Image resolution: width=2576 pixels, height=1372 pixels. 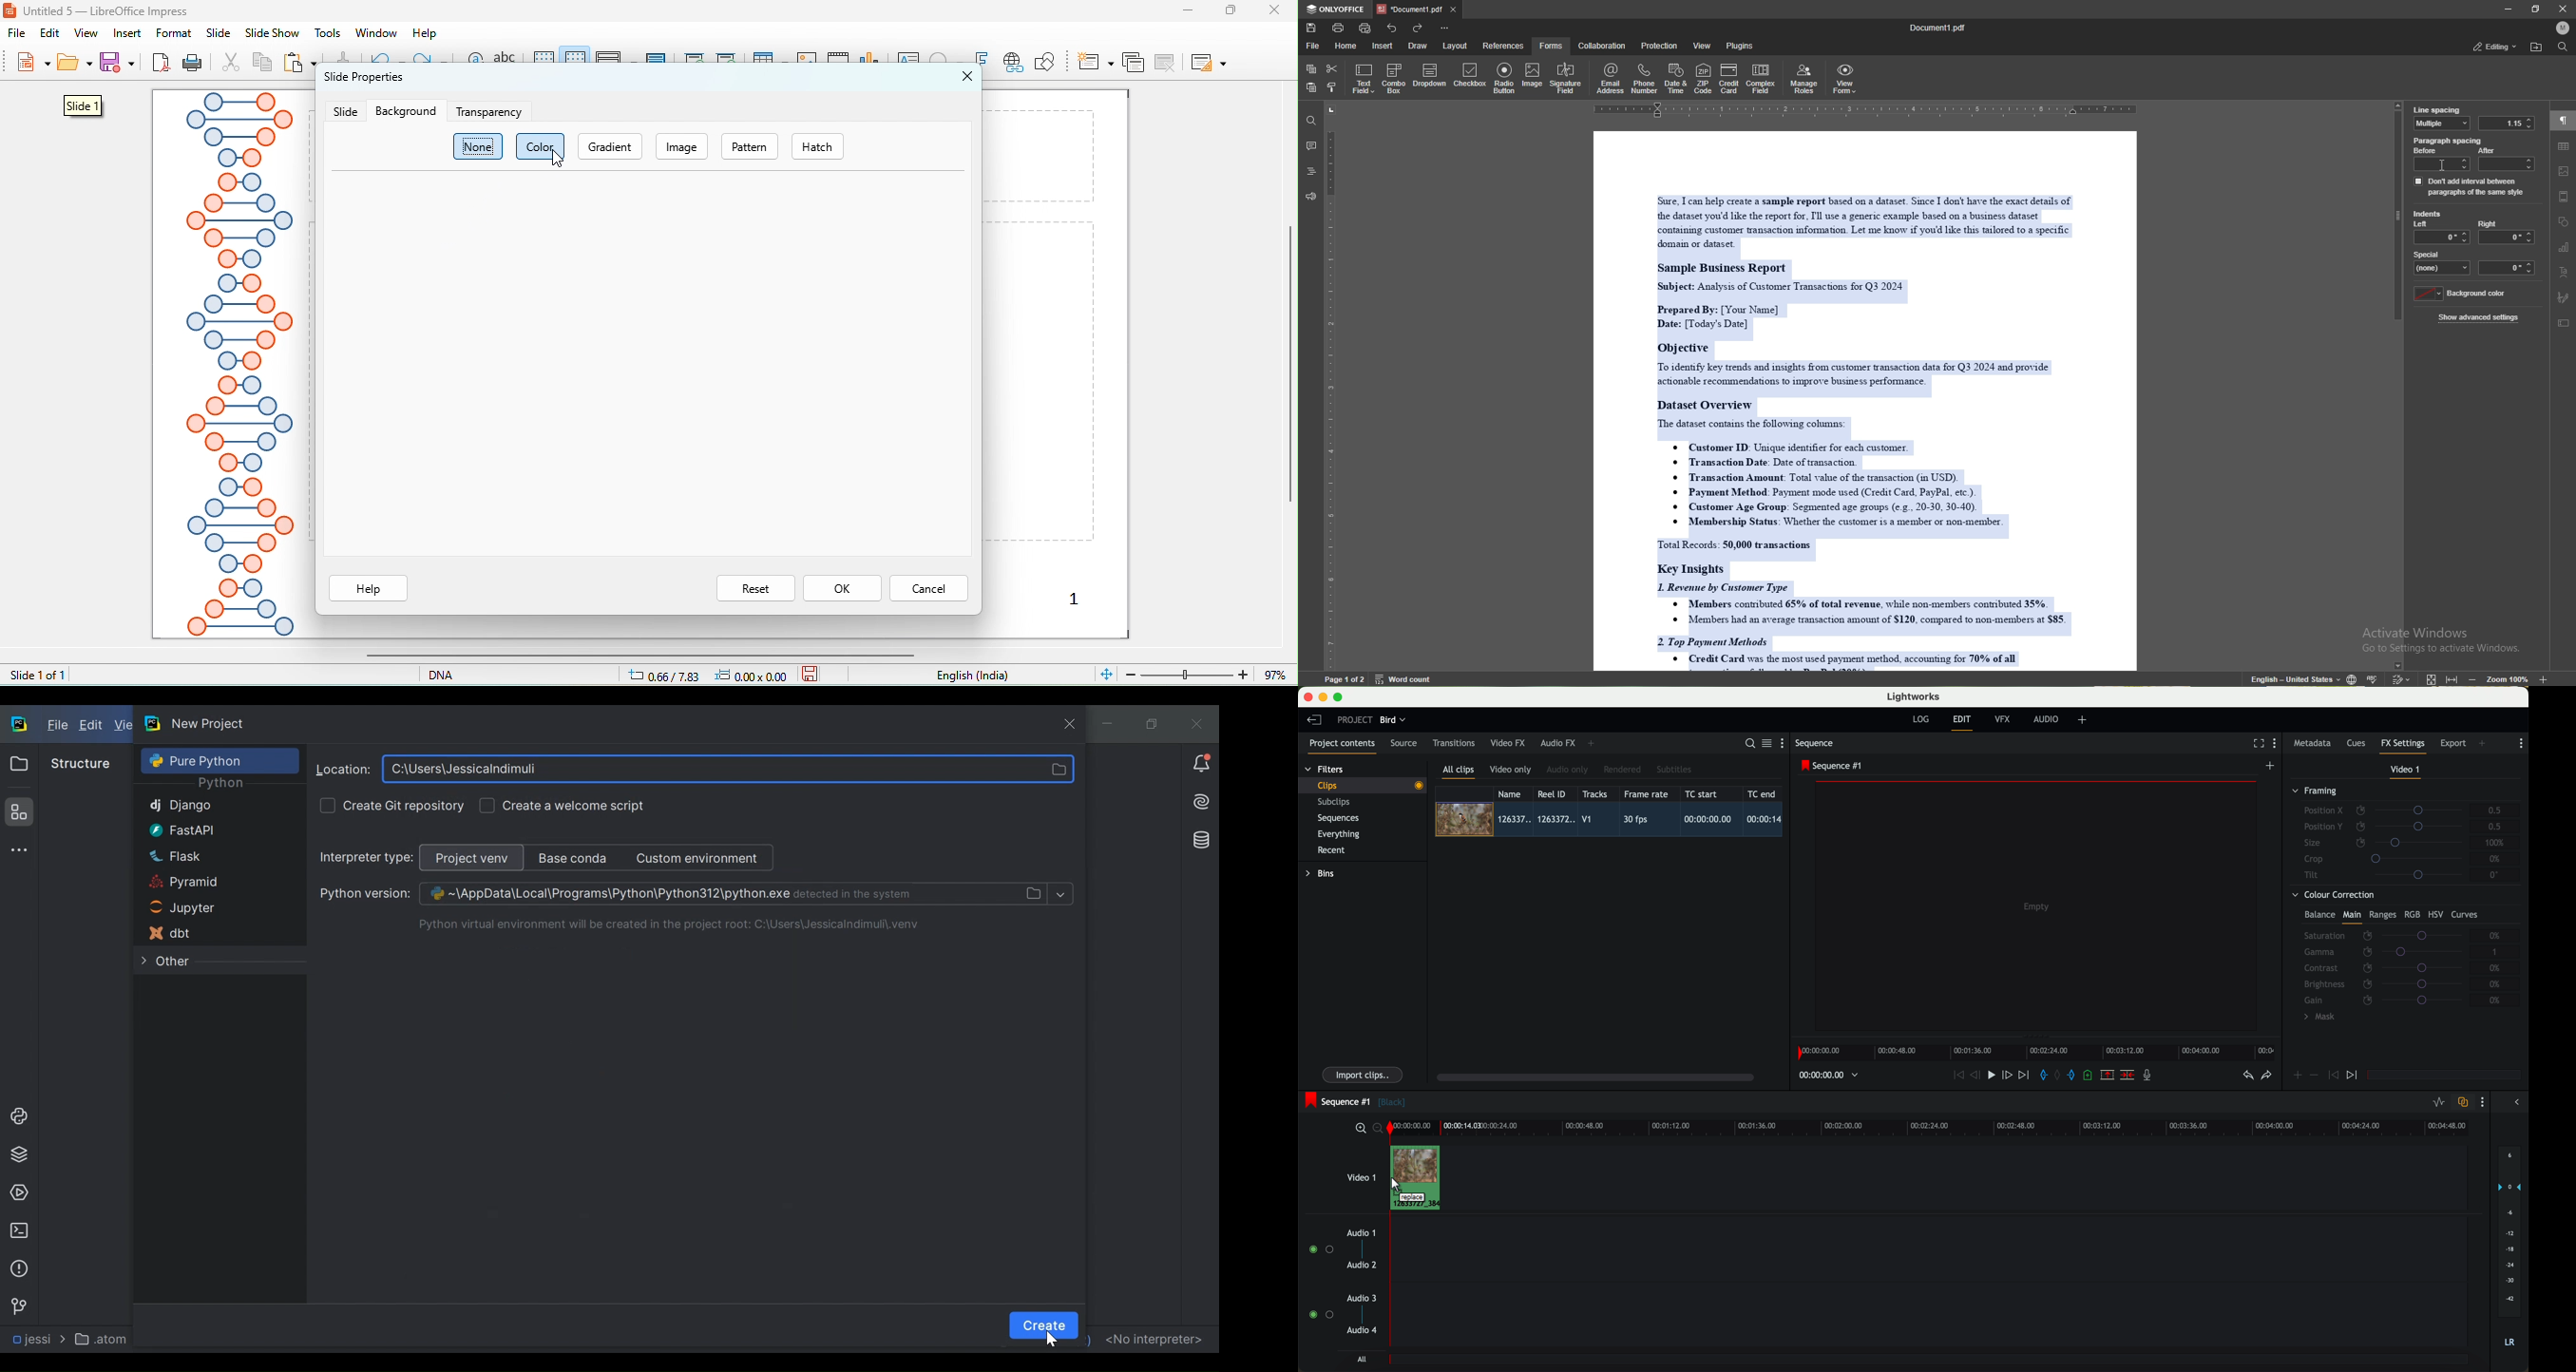 What do you see at coordinates (2565, 196) in the screenshot?
I see `header and footer` at bounding box center [2565, 196].